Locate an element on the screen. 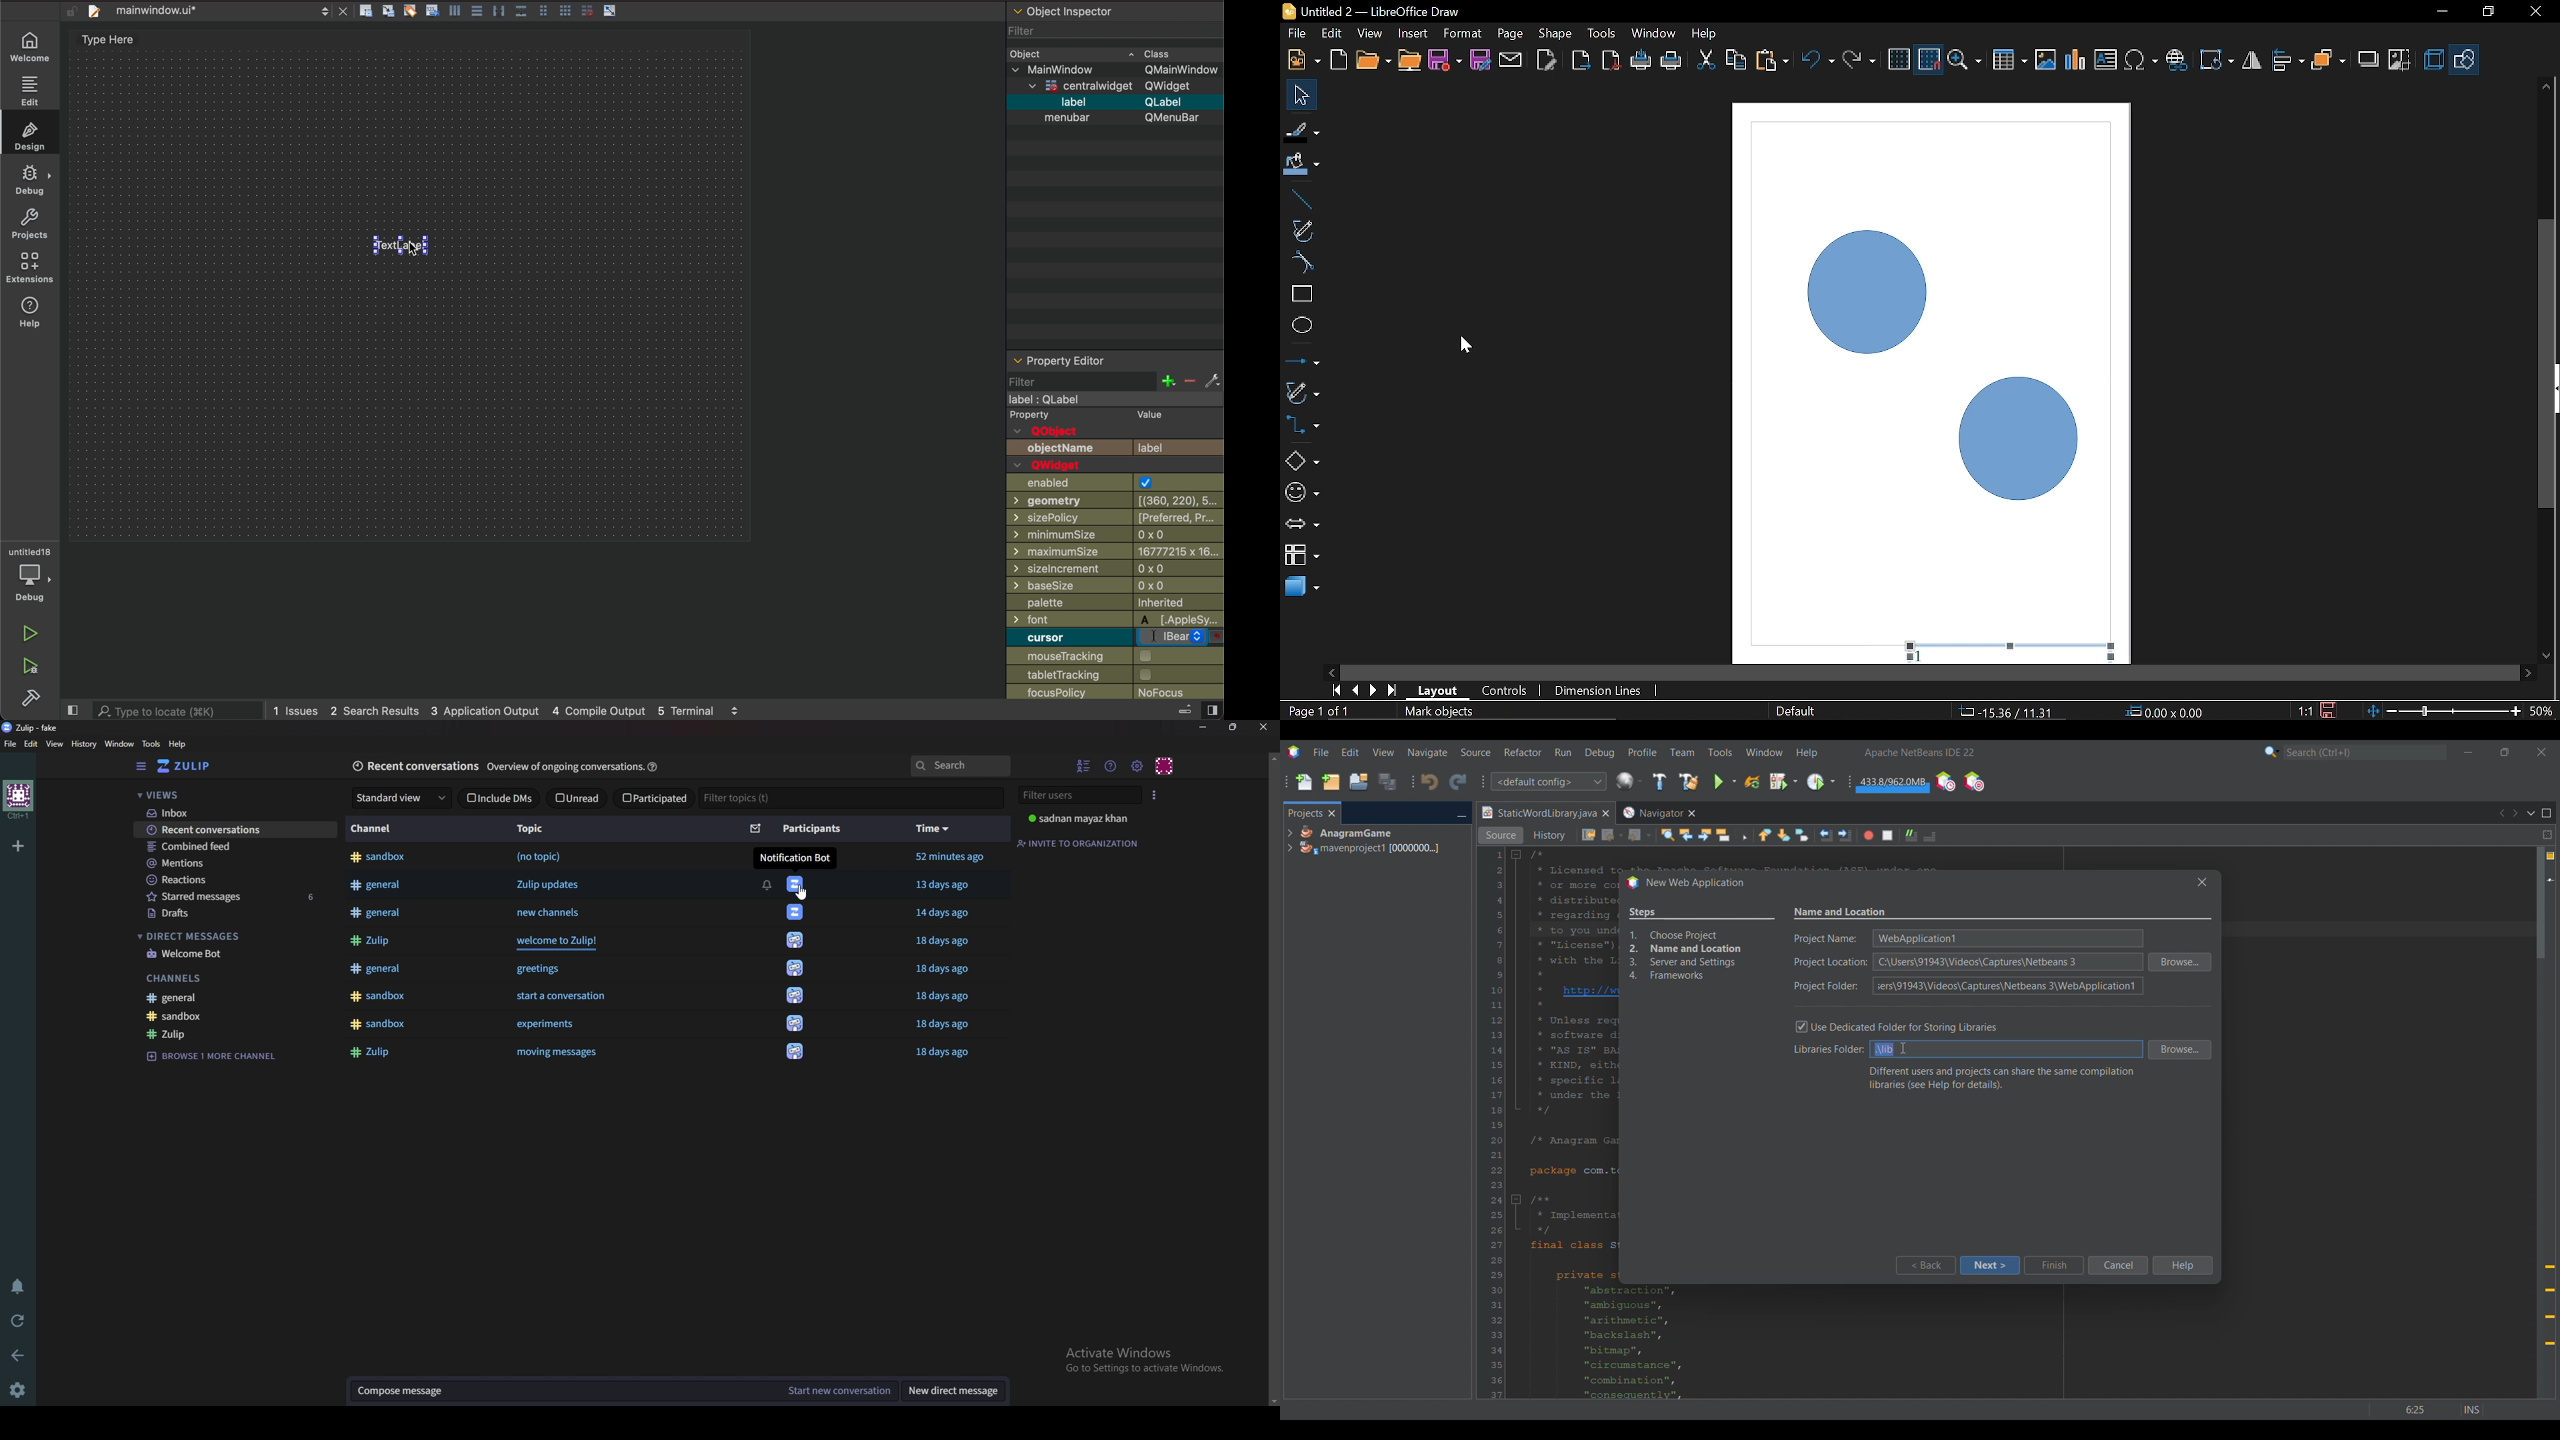 The image size is (2576, 1456). Change zoom is located at coordinates (2446, 709).